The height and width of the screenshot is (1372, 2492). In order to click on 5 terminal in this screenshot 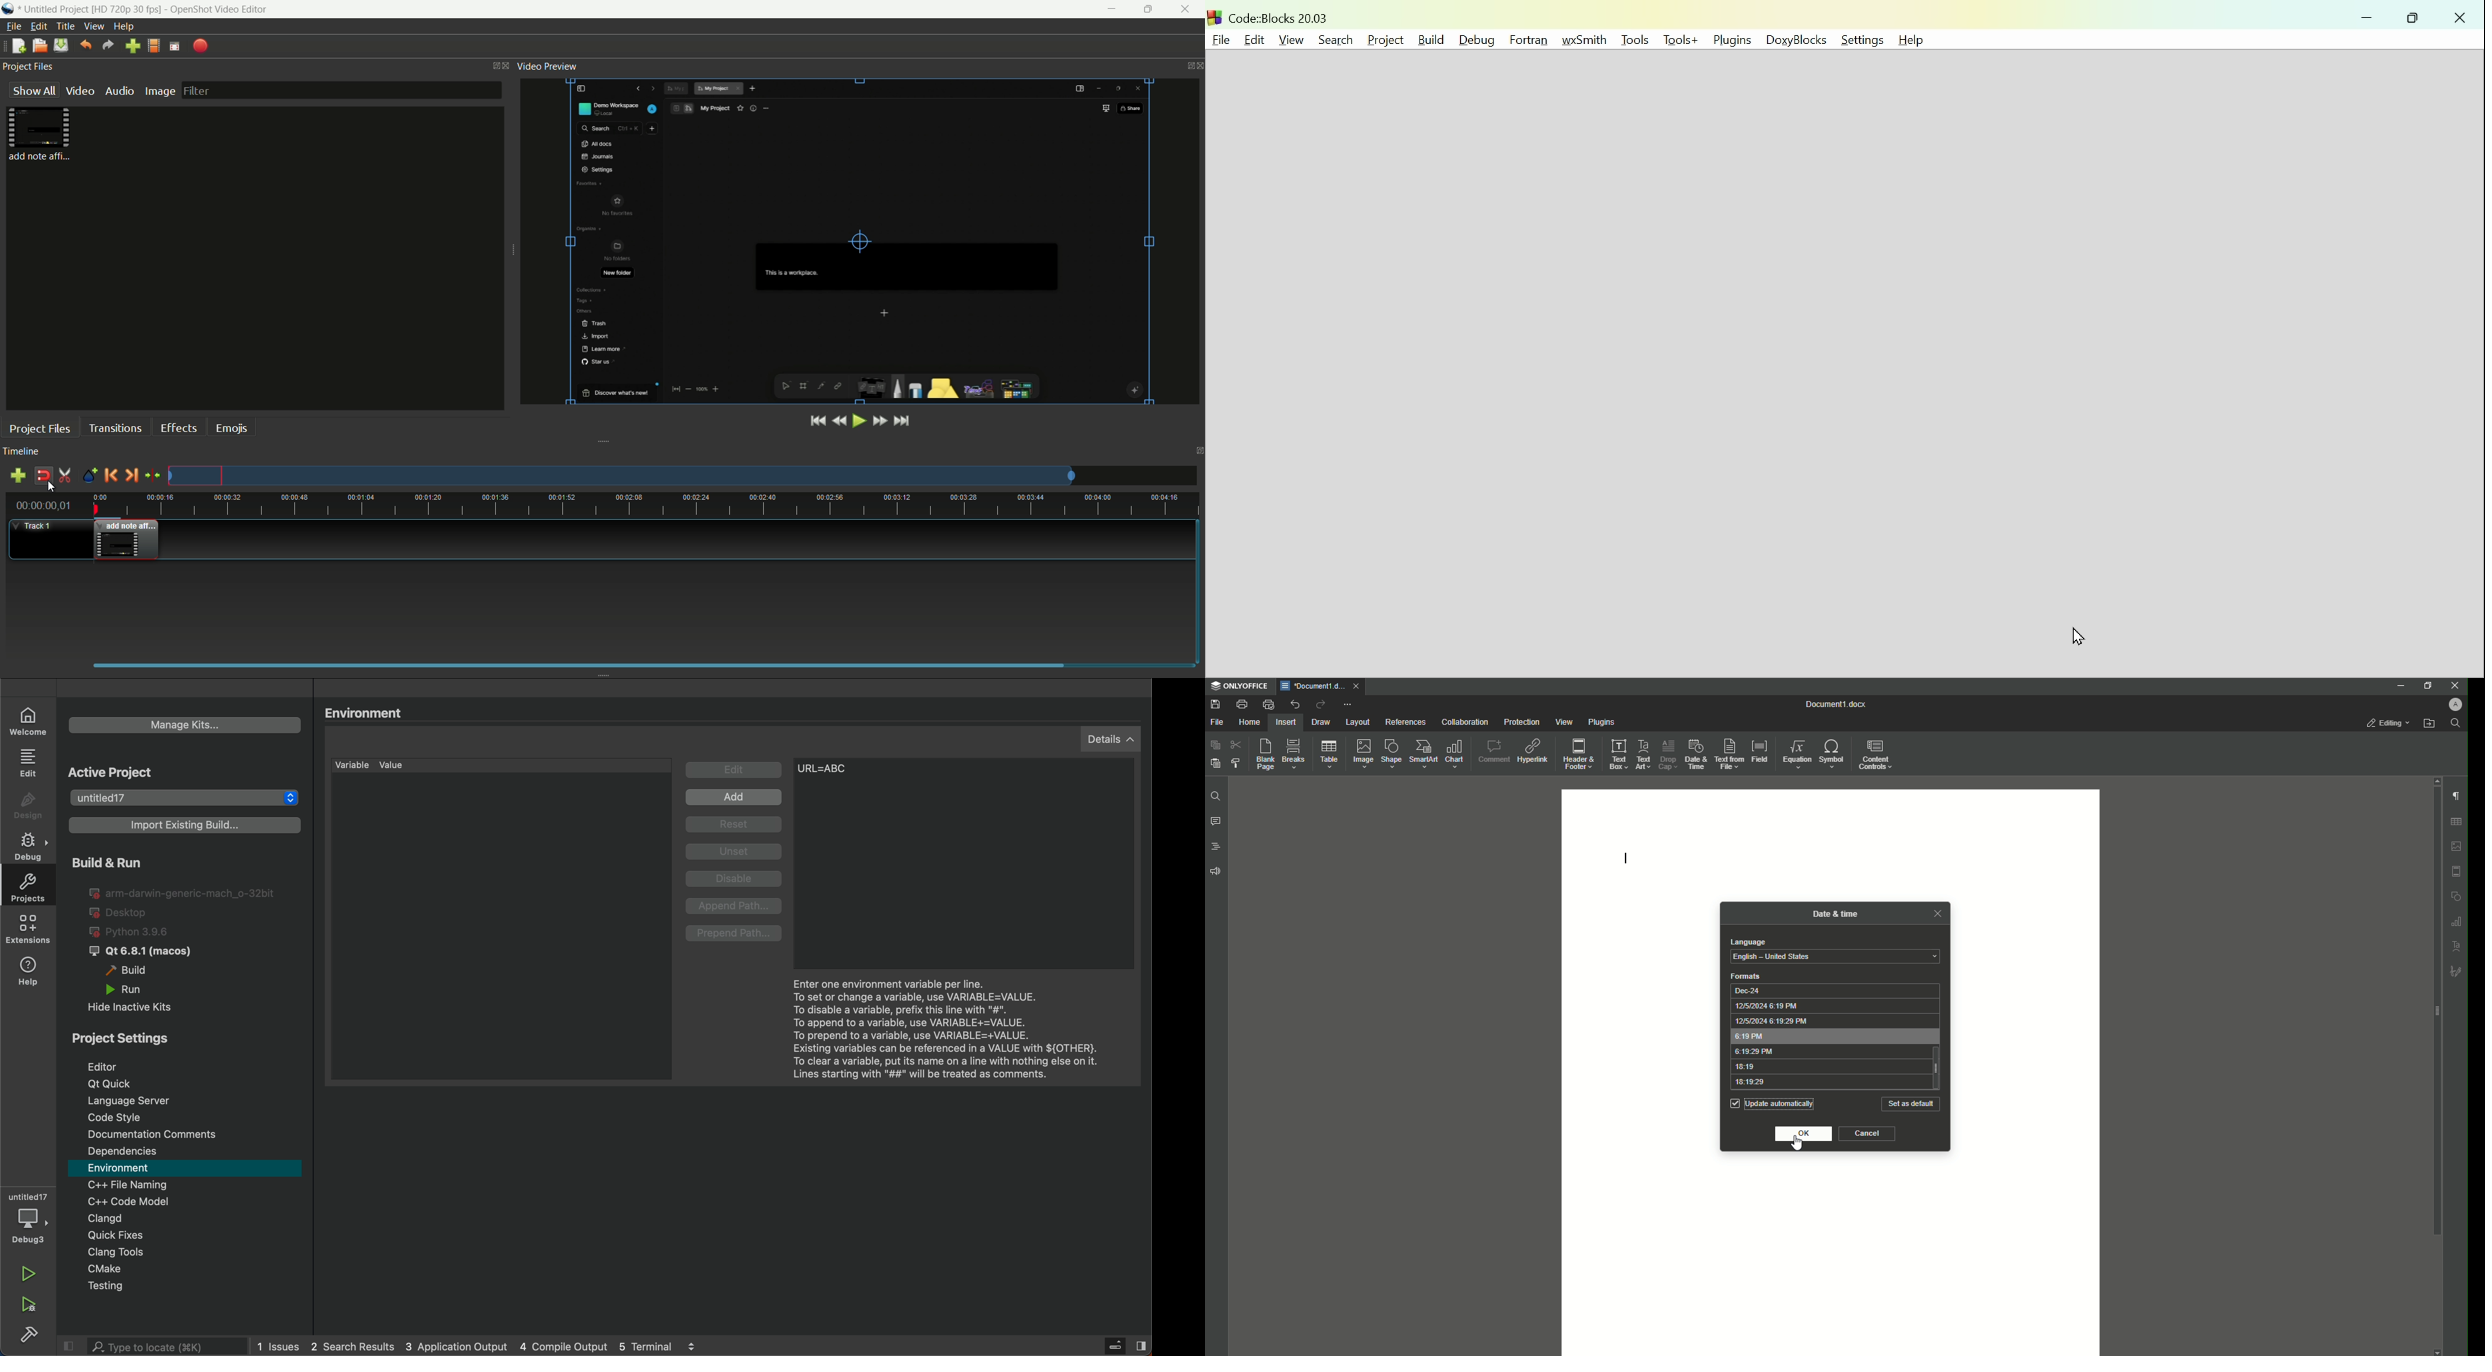, I will do `click(685, 1346)`.